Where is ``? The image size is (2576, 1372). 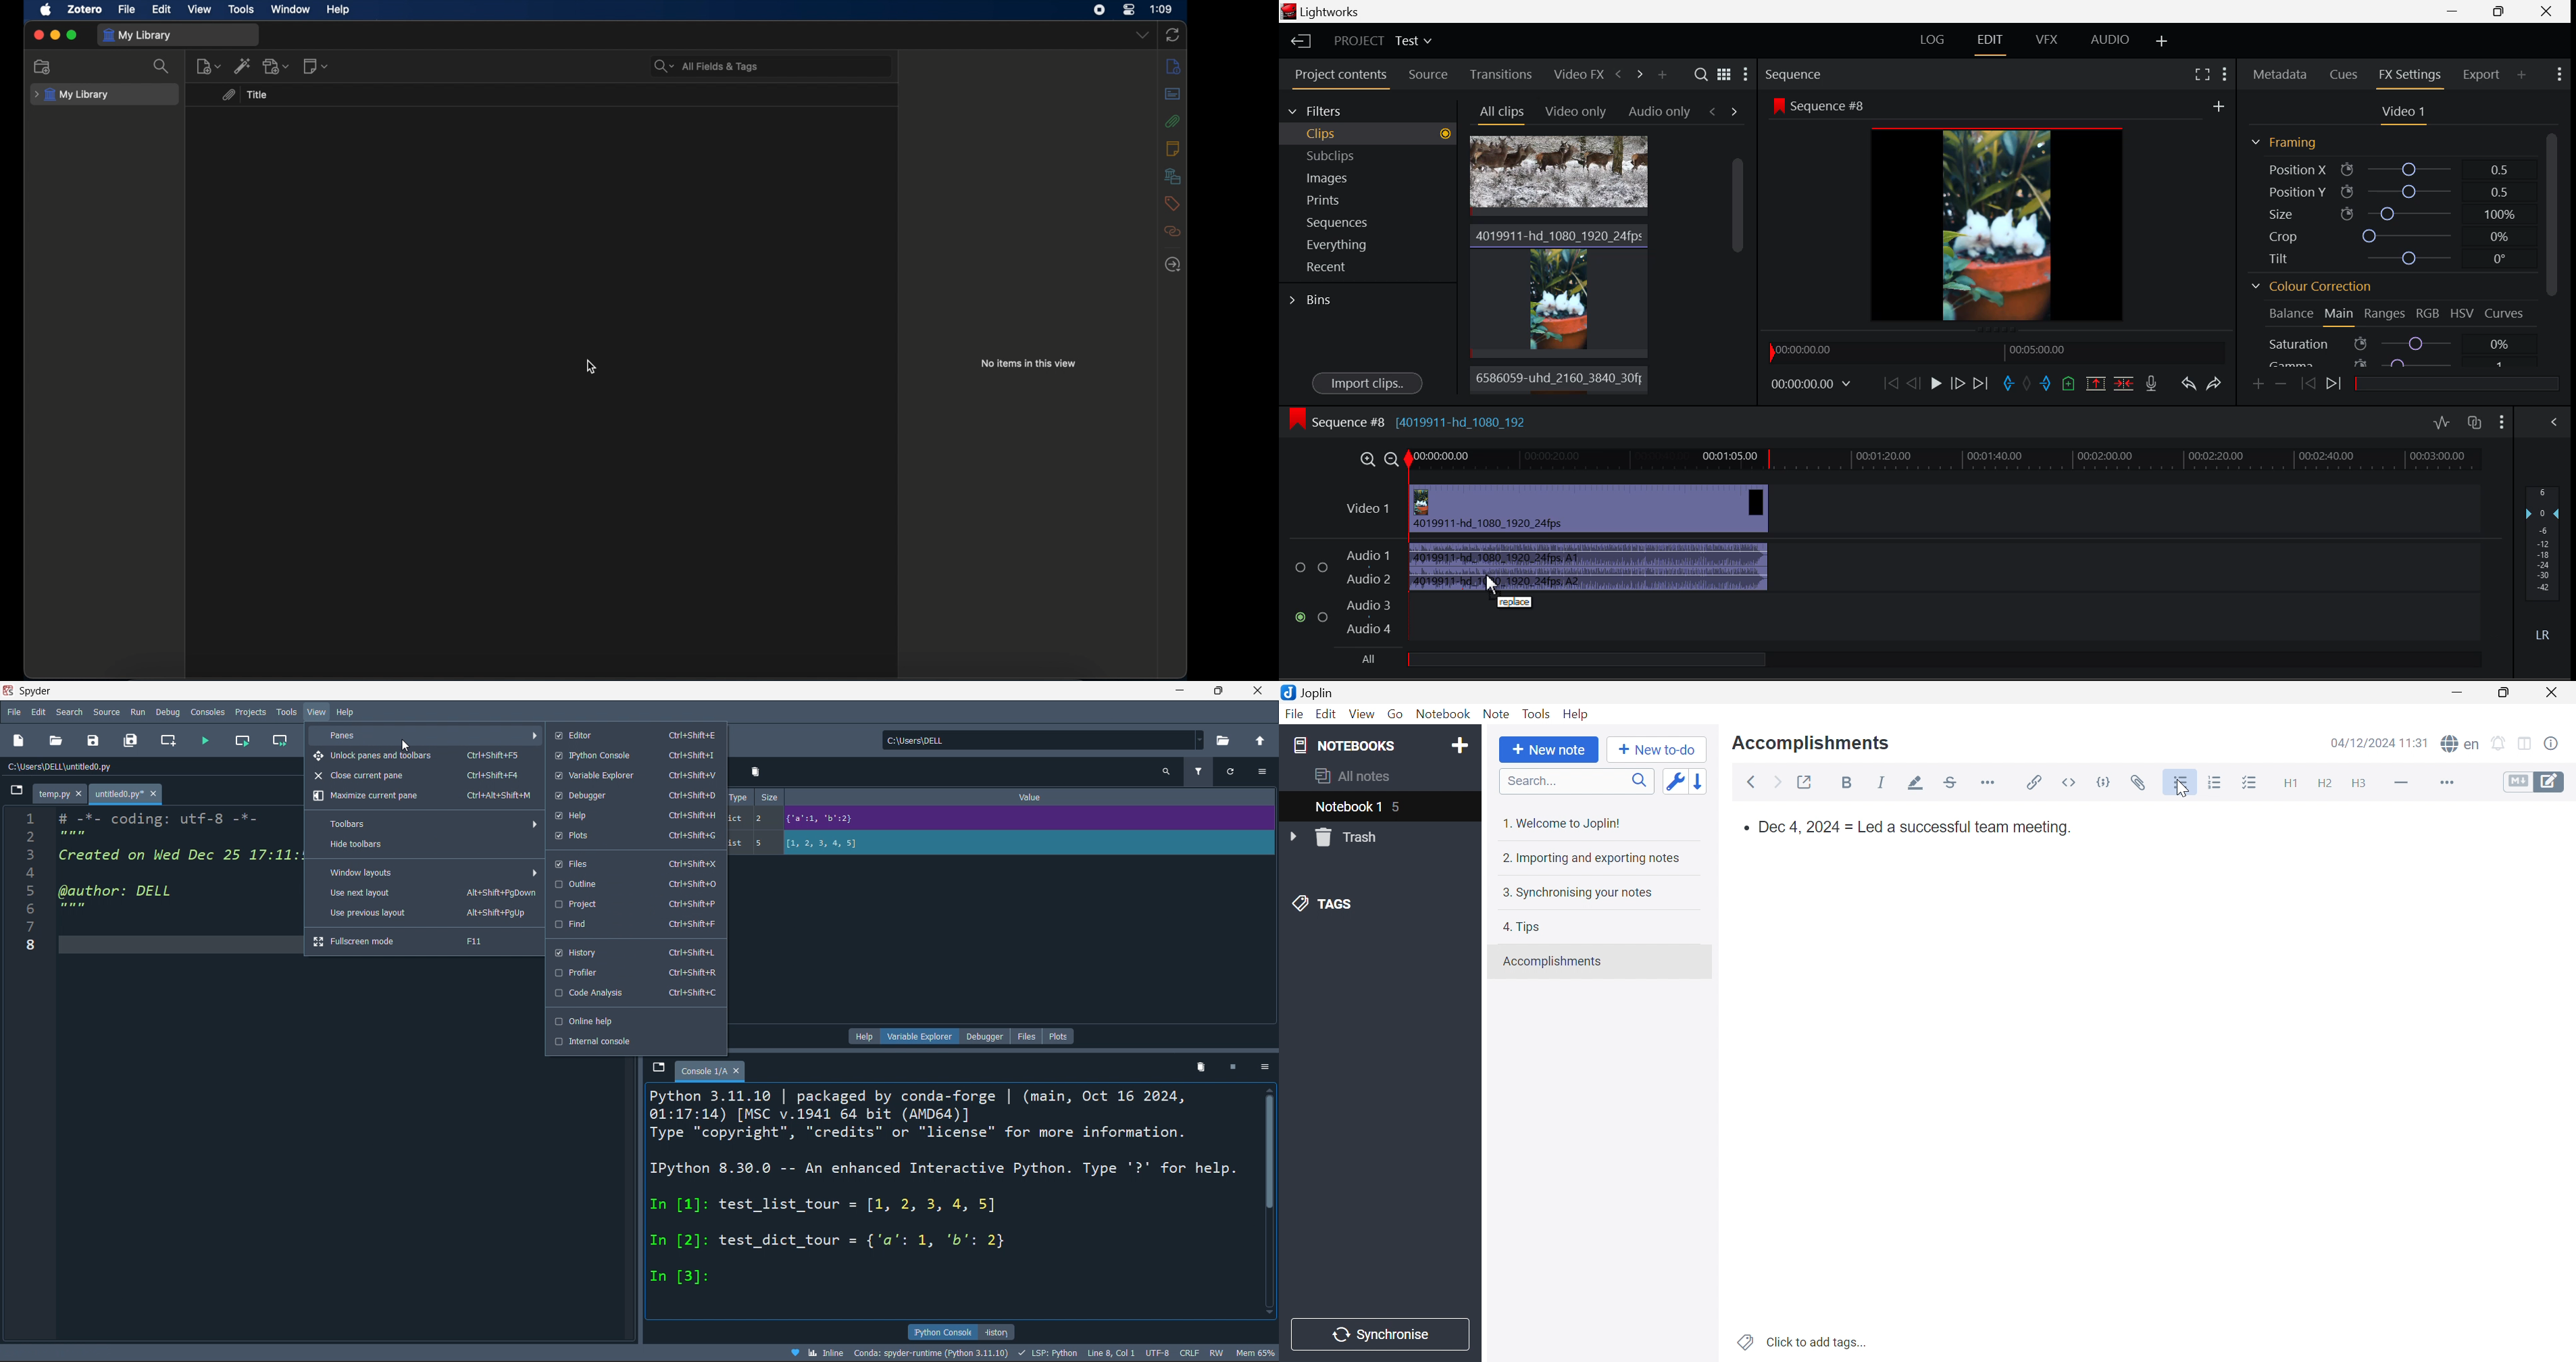  is located at coordinates (1173, 264).